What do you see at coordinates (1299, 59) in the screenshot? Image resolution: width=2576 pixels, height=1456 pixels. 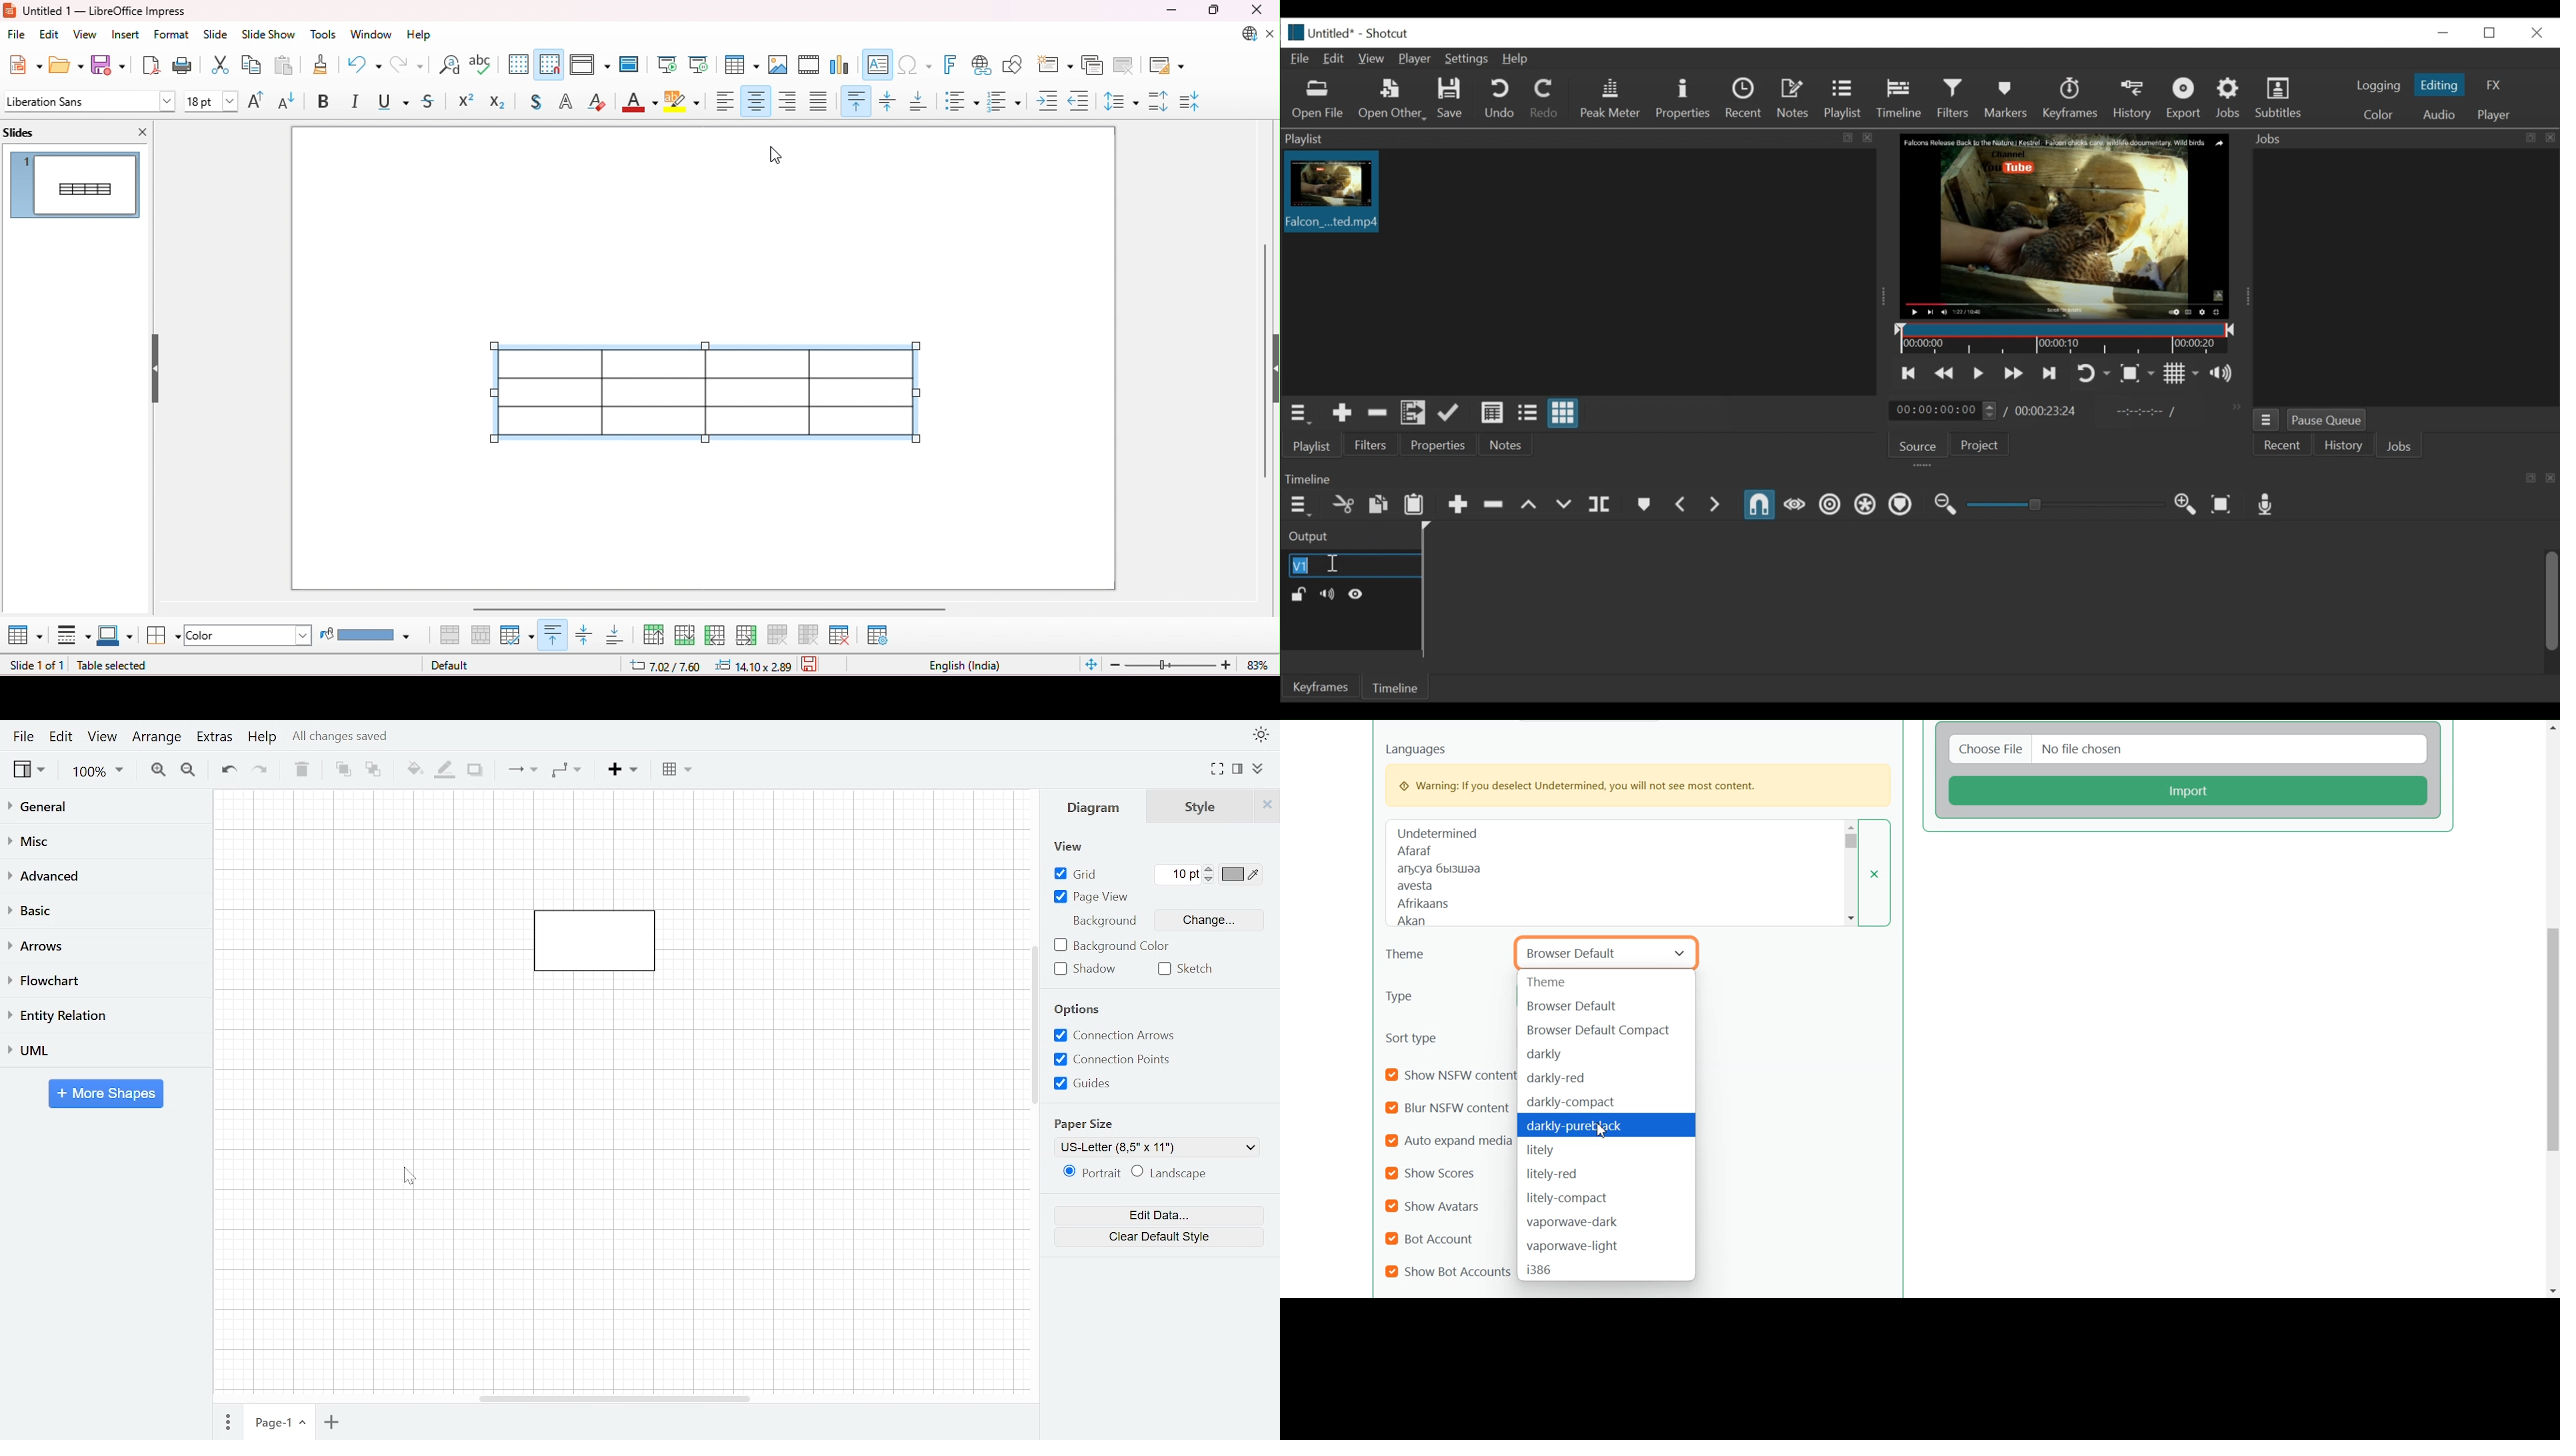 I see `File` at bounding box center [1299, 59].